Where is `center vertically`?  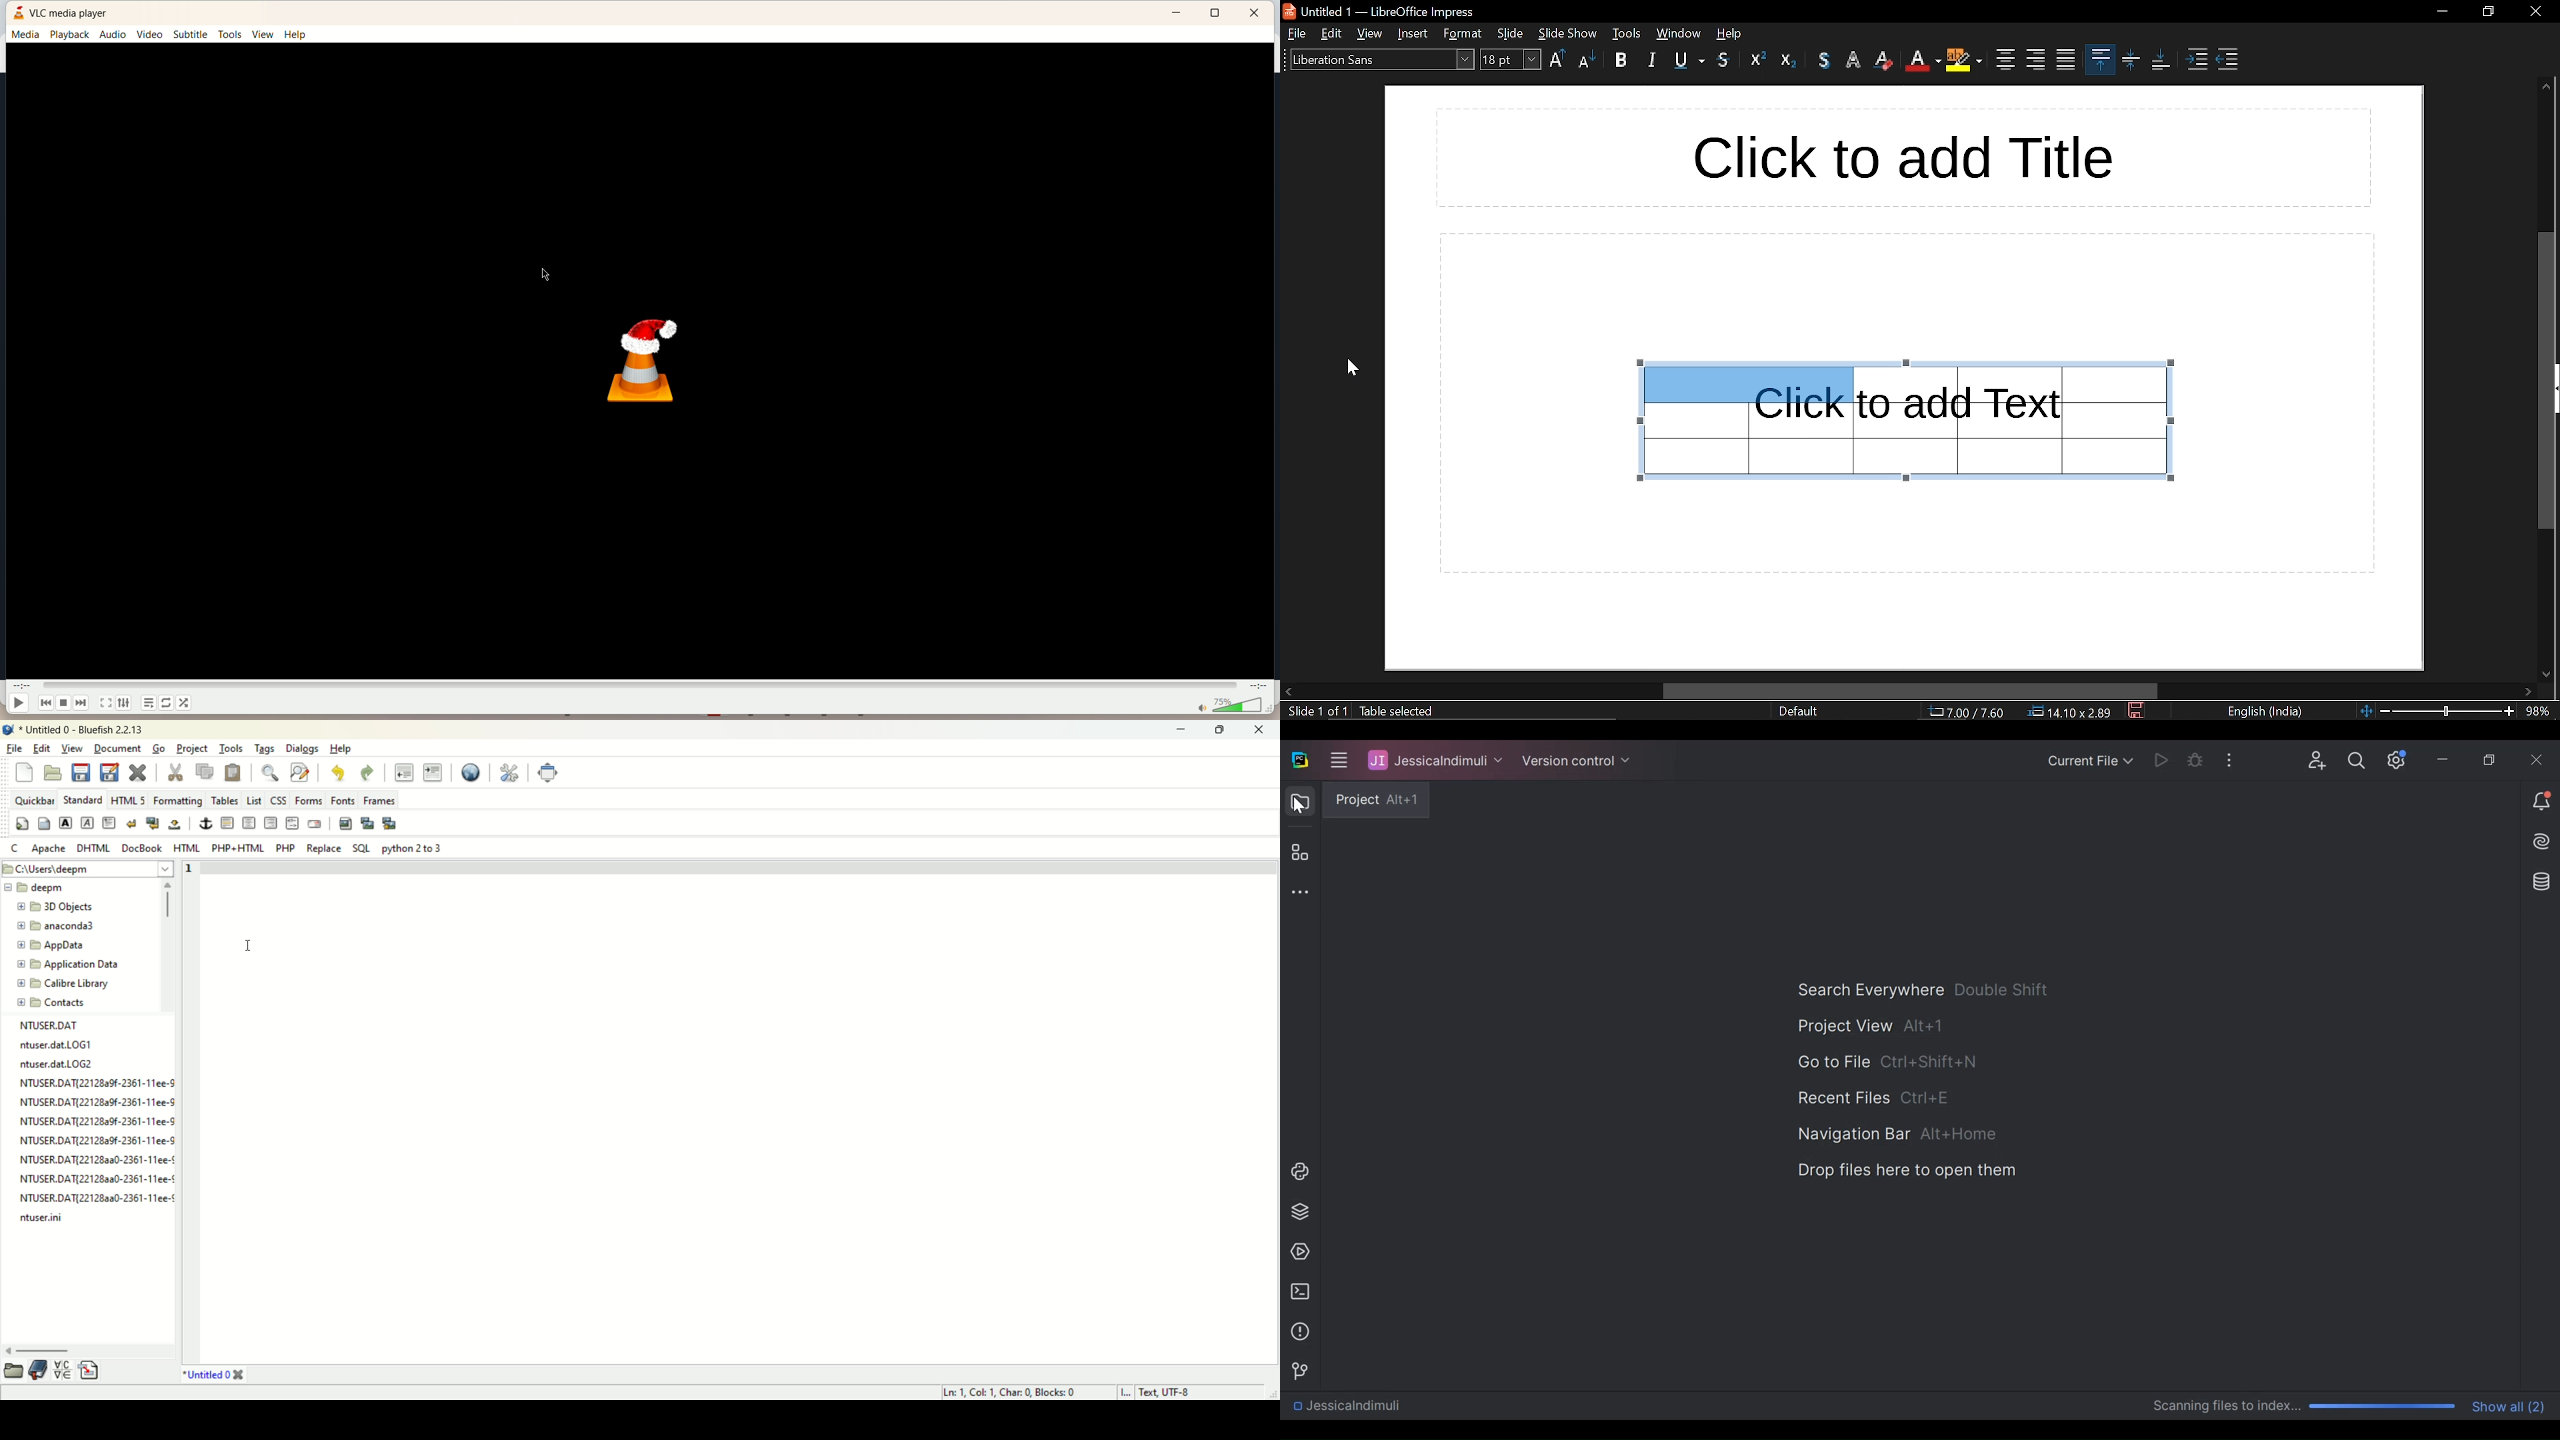
center vertically is located at coordinates (2131, 61).